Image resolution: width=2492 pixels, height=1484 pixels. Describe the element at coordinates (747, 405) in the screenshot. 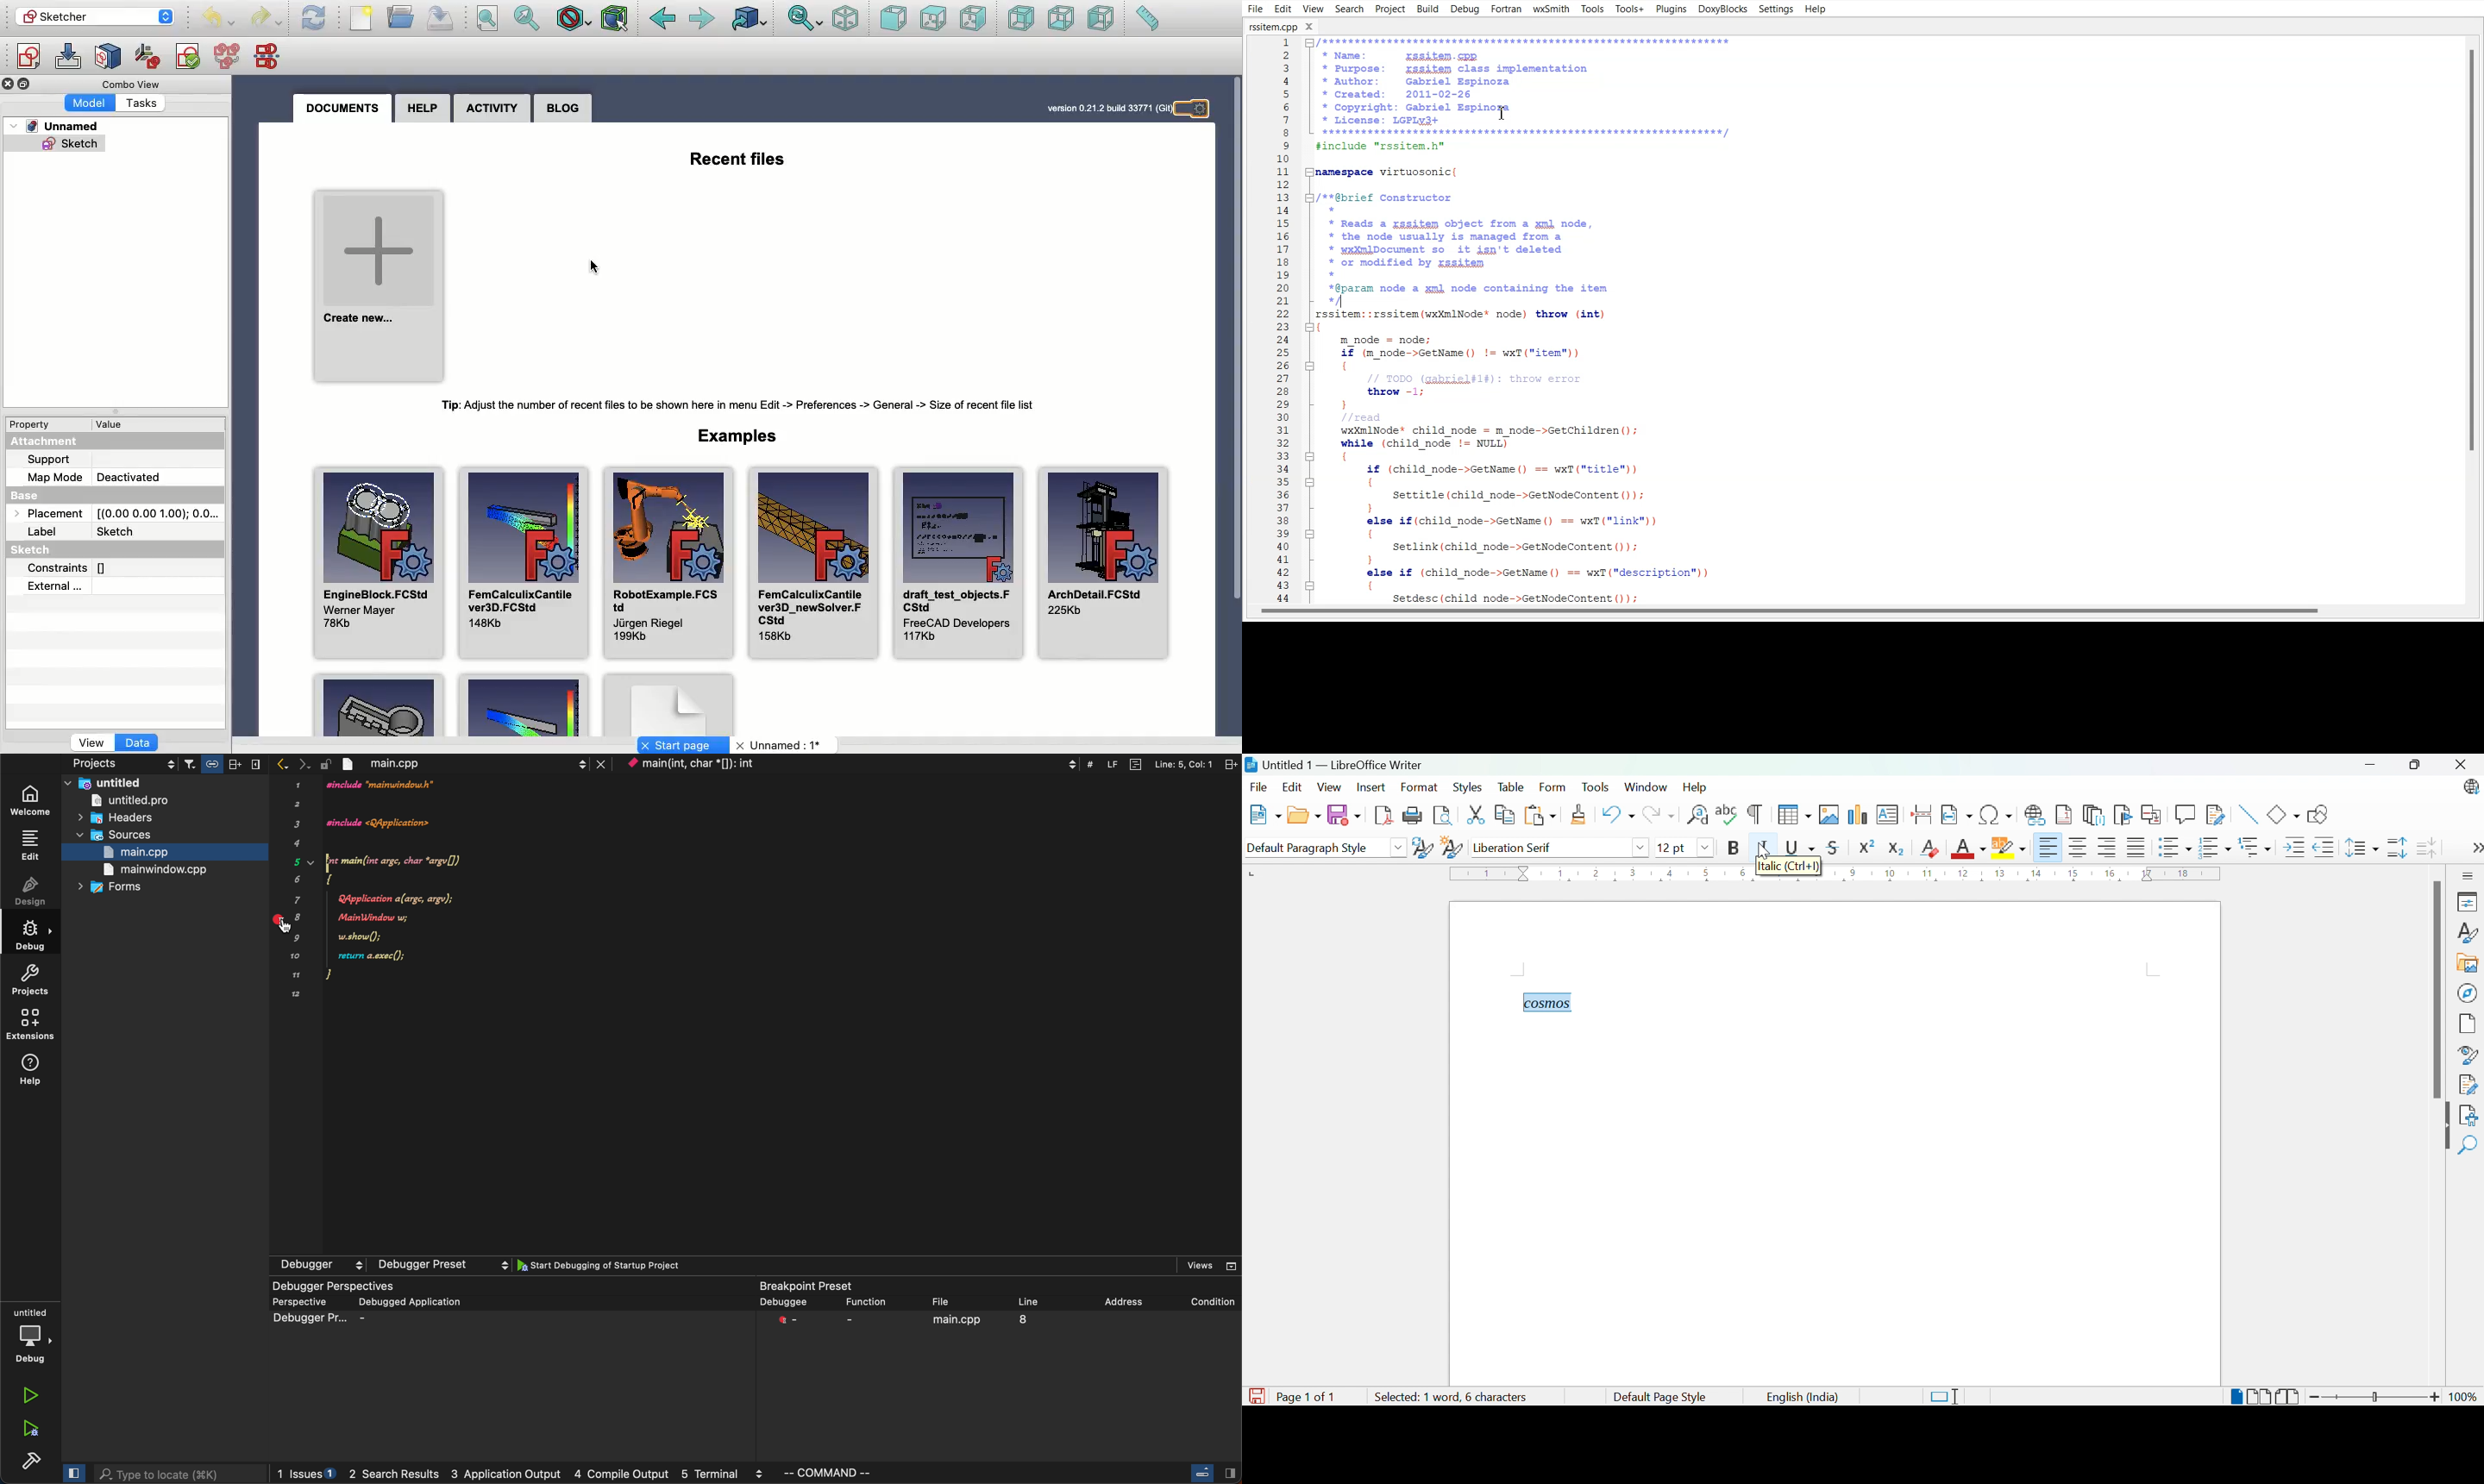

I see `Tip: Adjust the number of recent files to be shown here in menu Edit -> Preferences -> General -> Size of recent fle list` at that location.